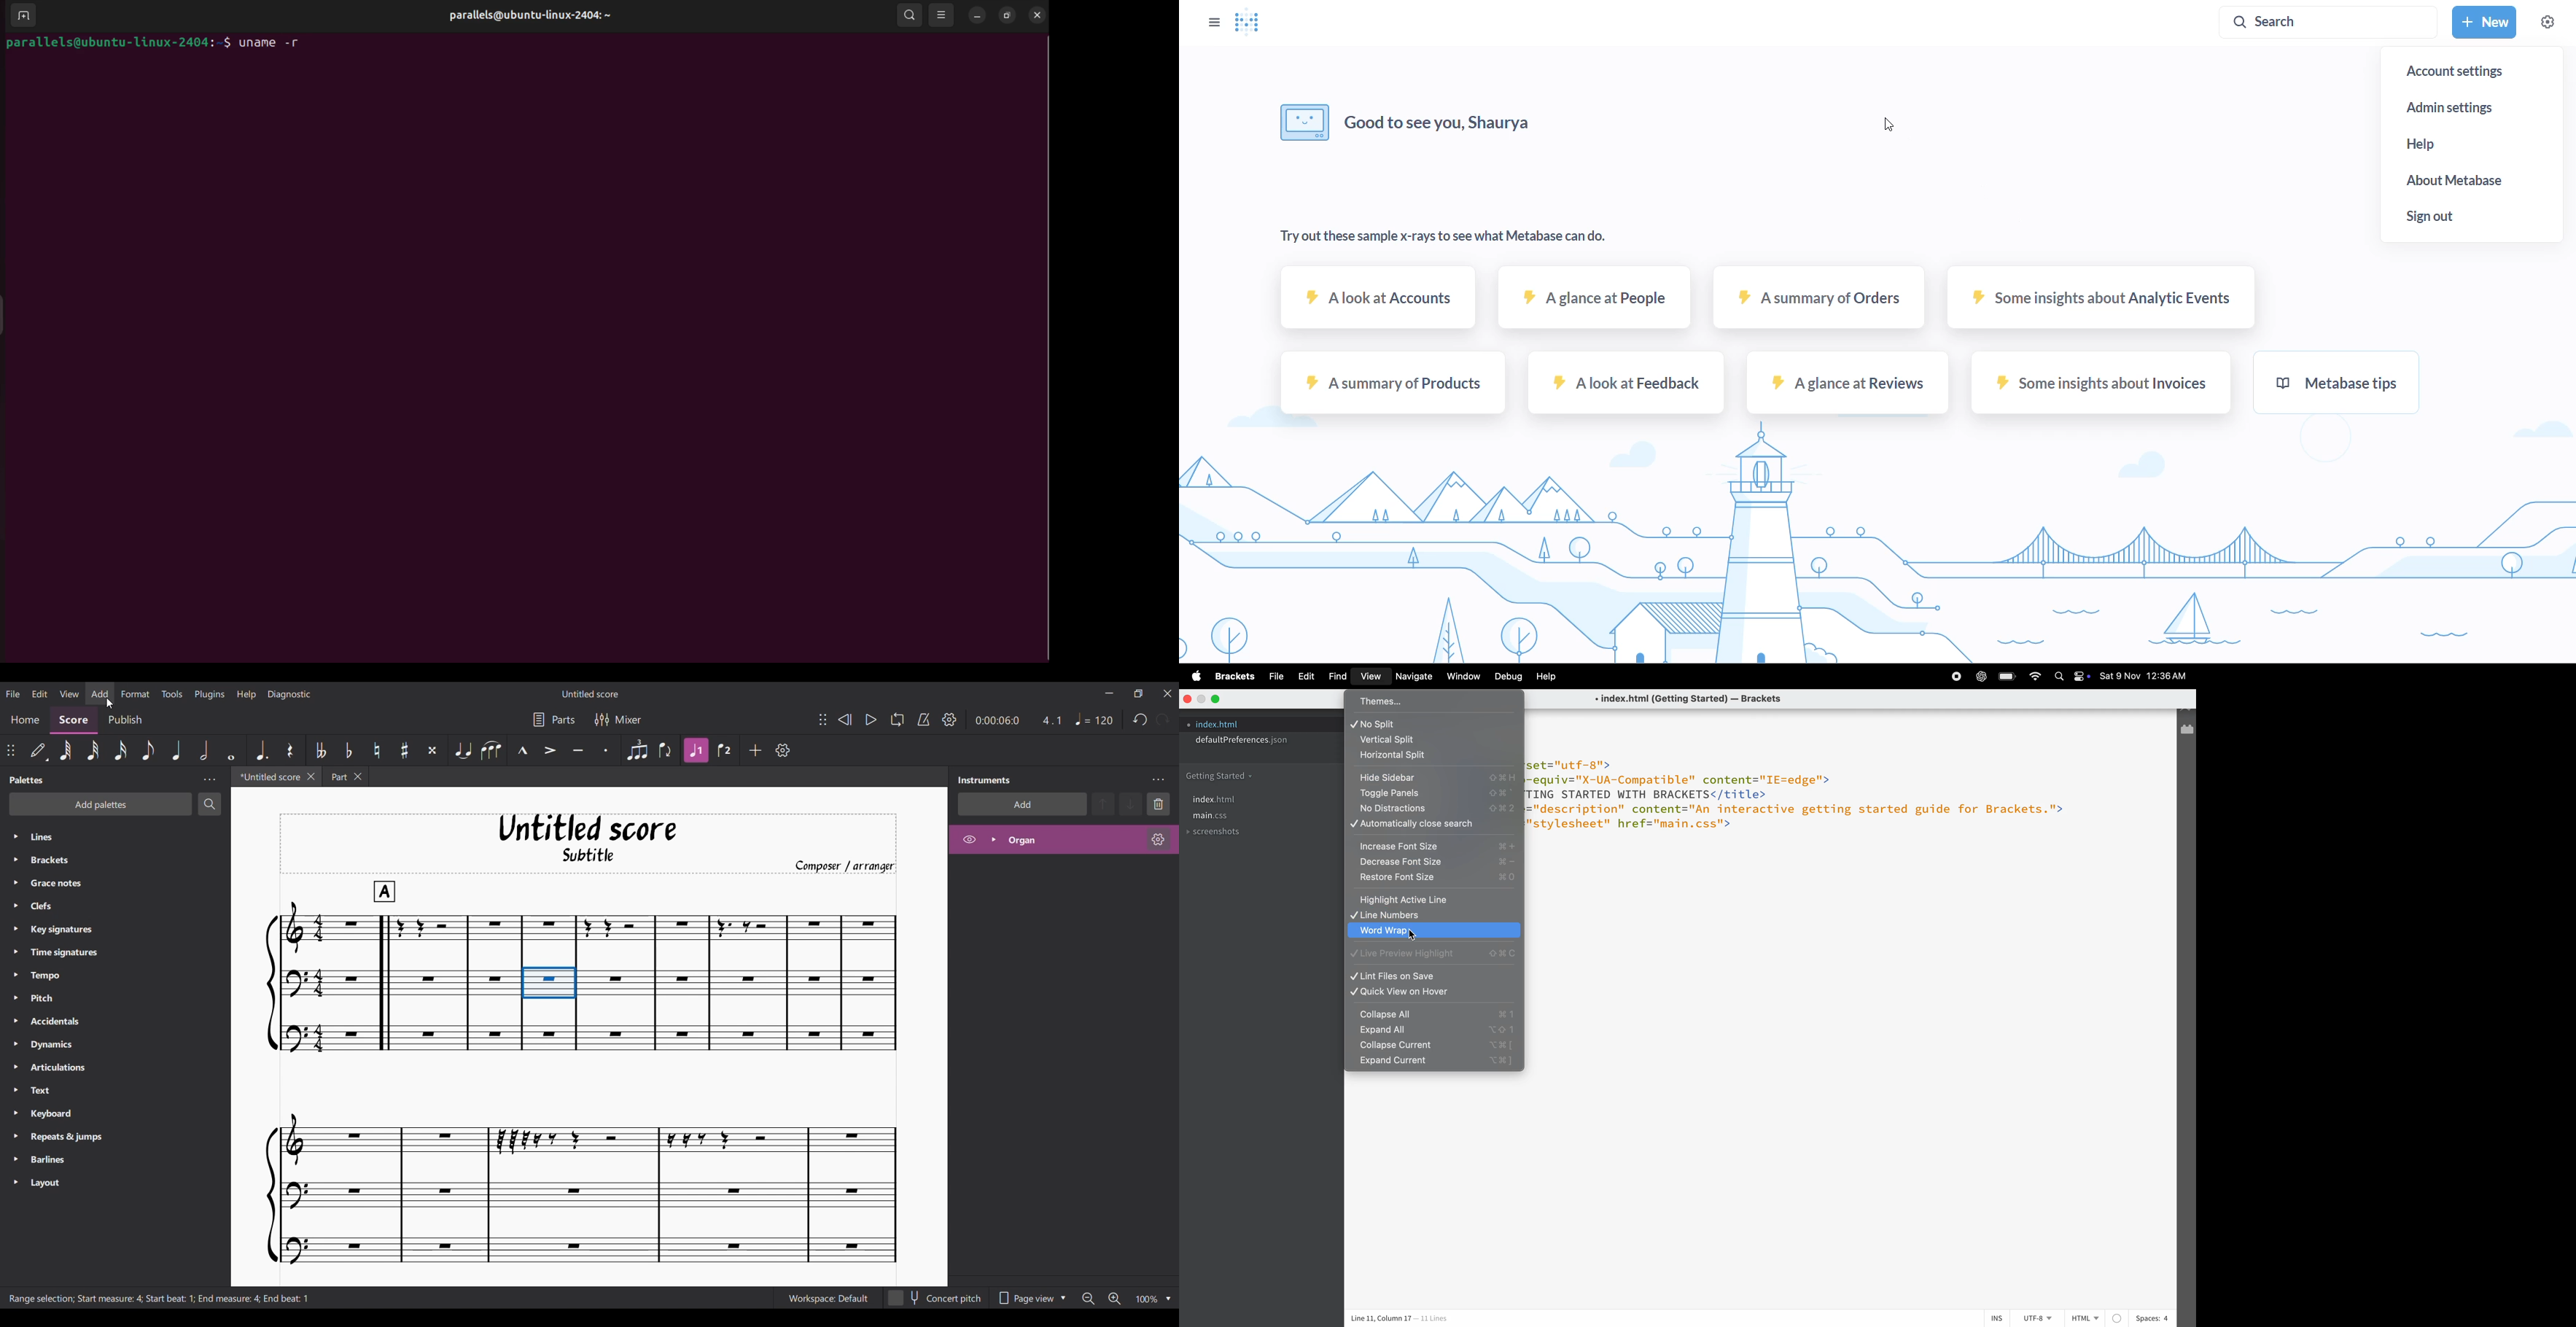 This screenshot has width=2576, height=1344. What do you see at coordinates (1417, 678) in the screenshot?
I see `navigate` at bounding box center [1417, 678].